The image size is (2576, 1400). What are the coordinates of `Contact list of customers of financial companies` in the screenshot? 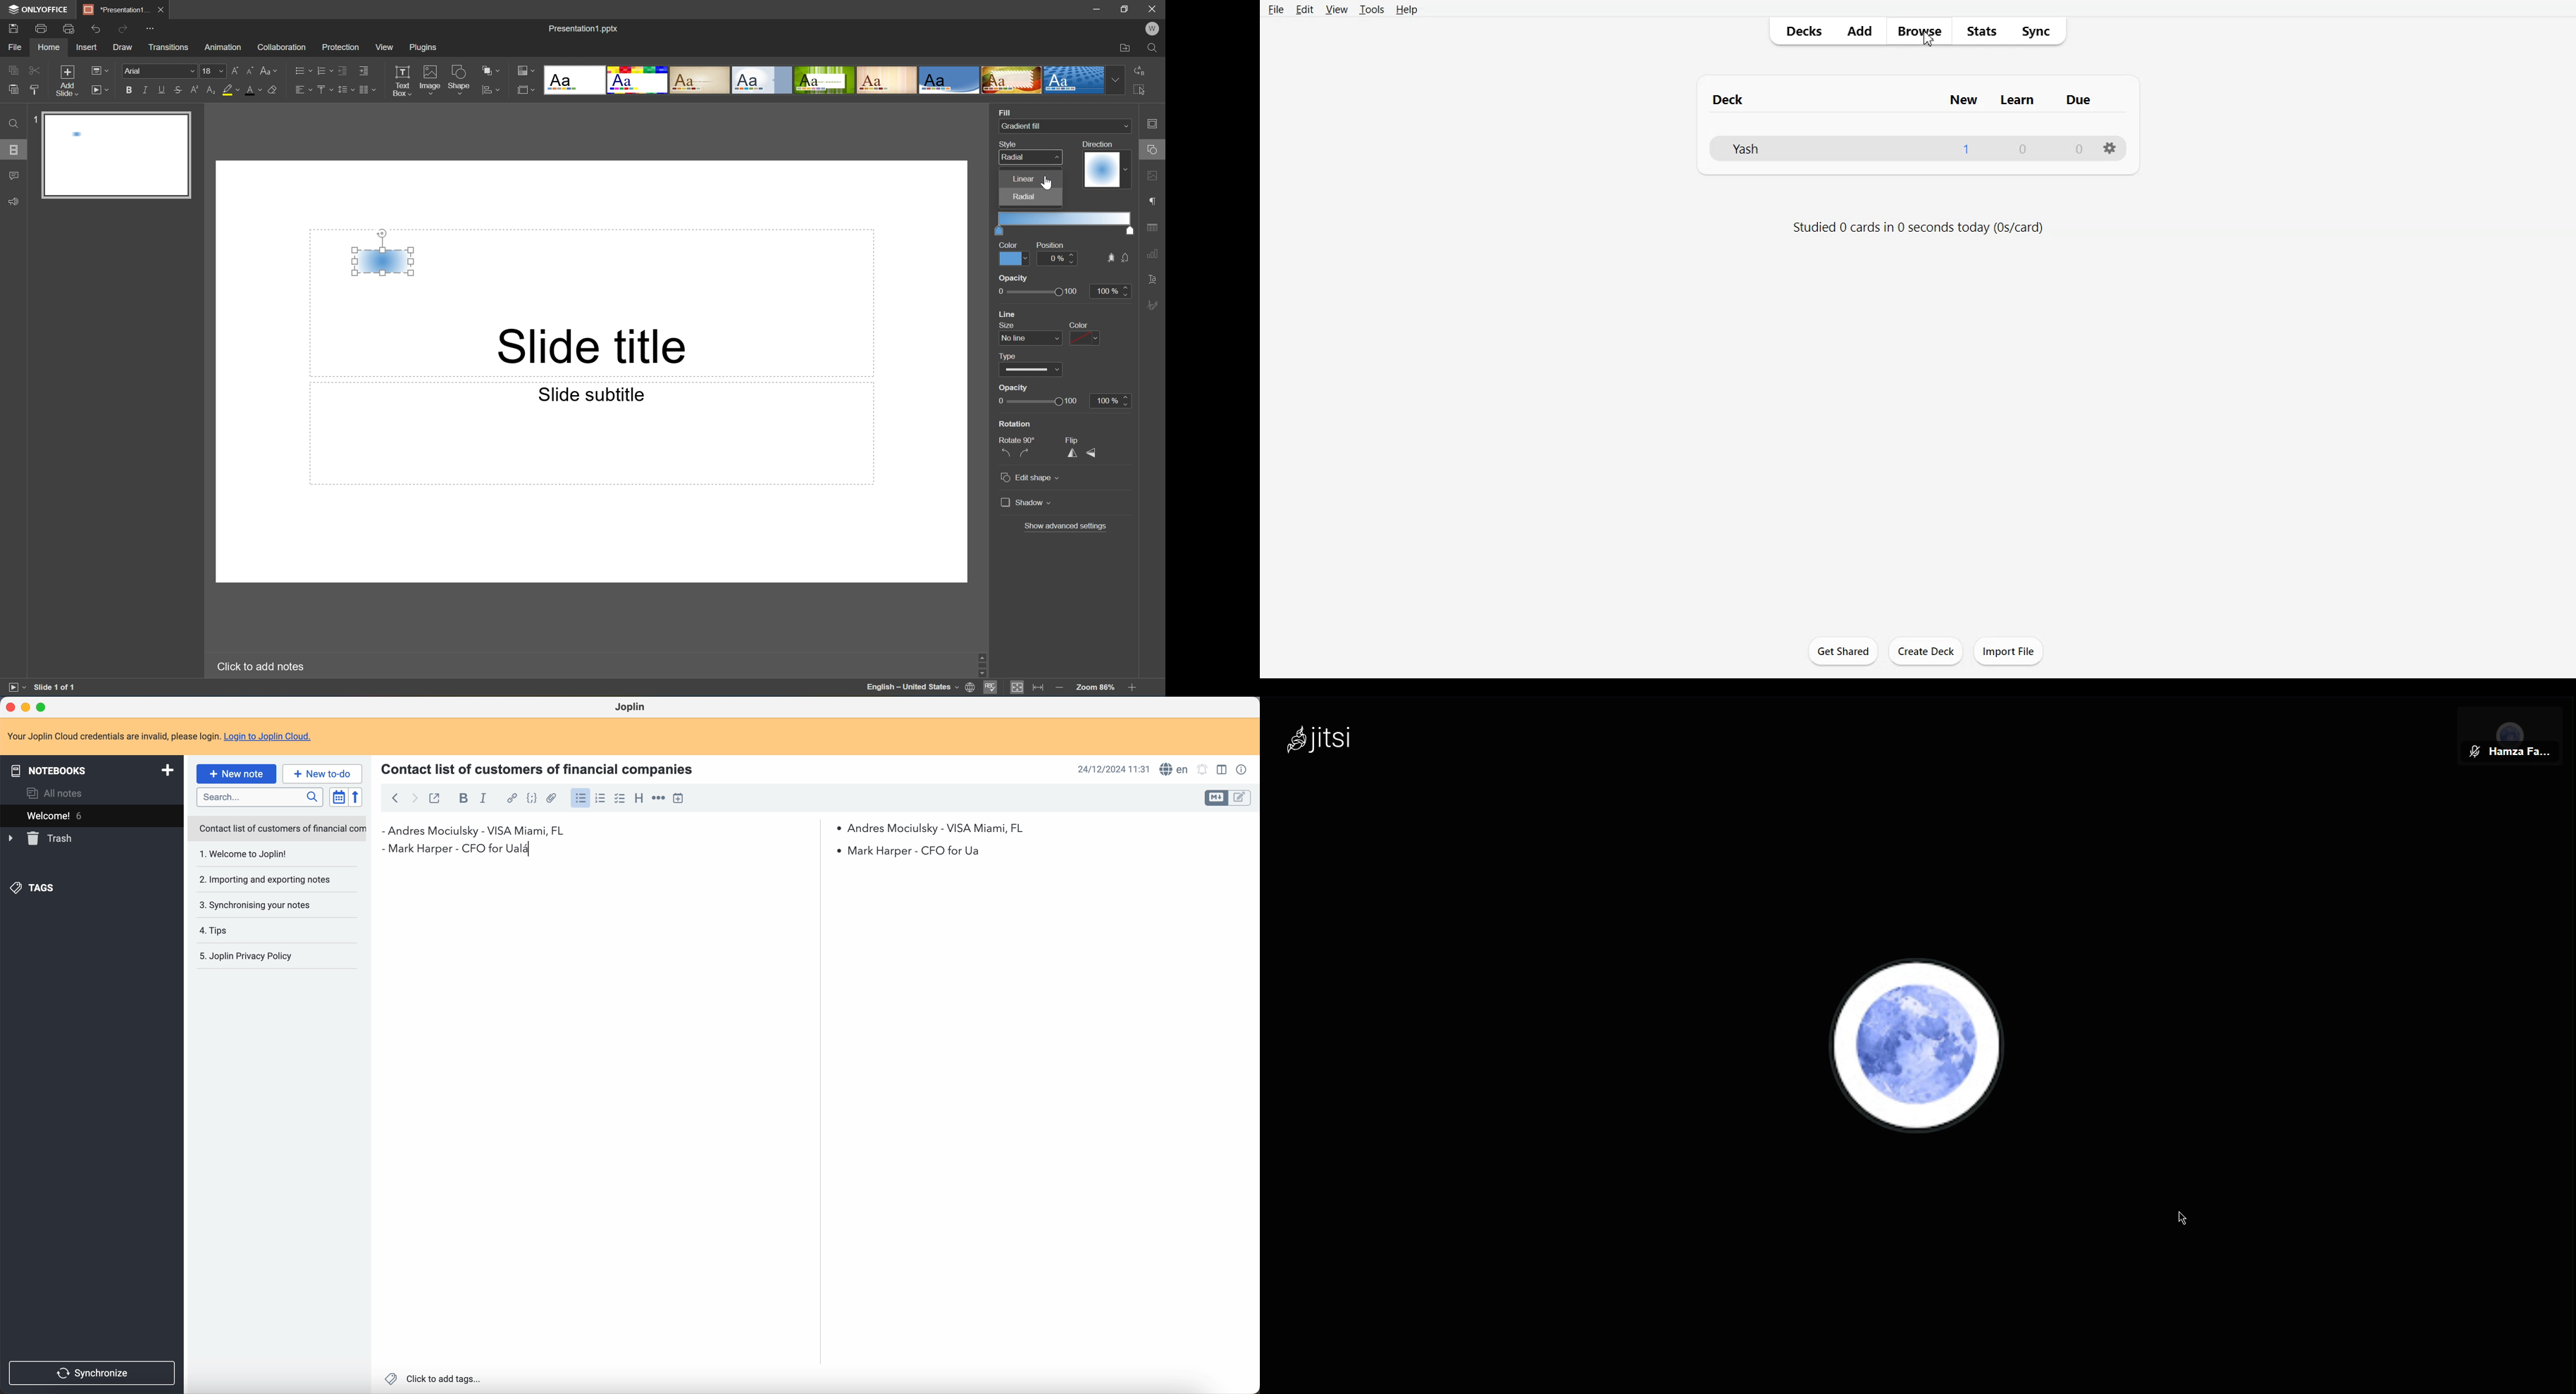 It's located at (544, 768).